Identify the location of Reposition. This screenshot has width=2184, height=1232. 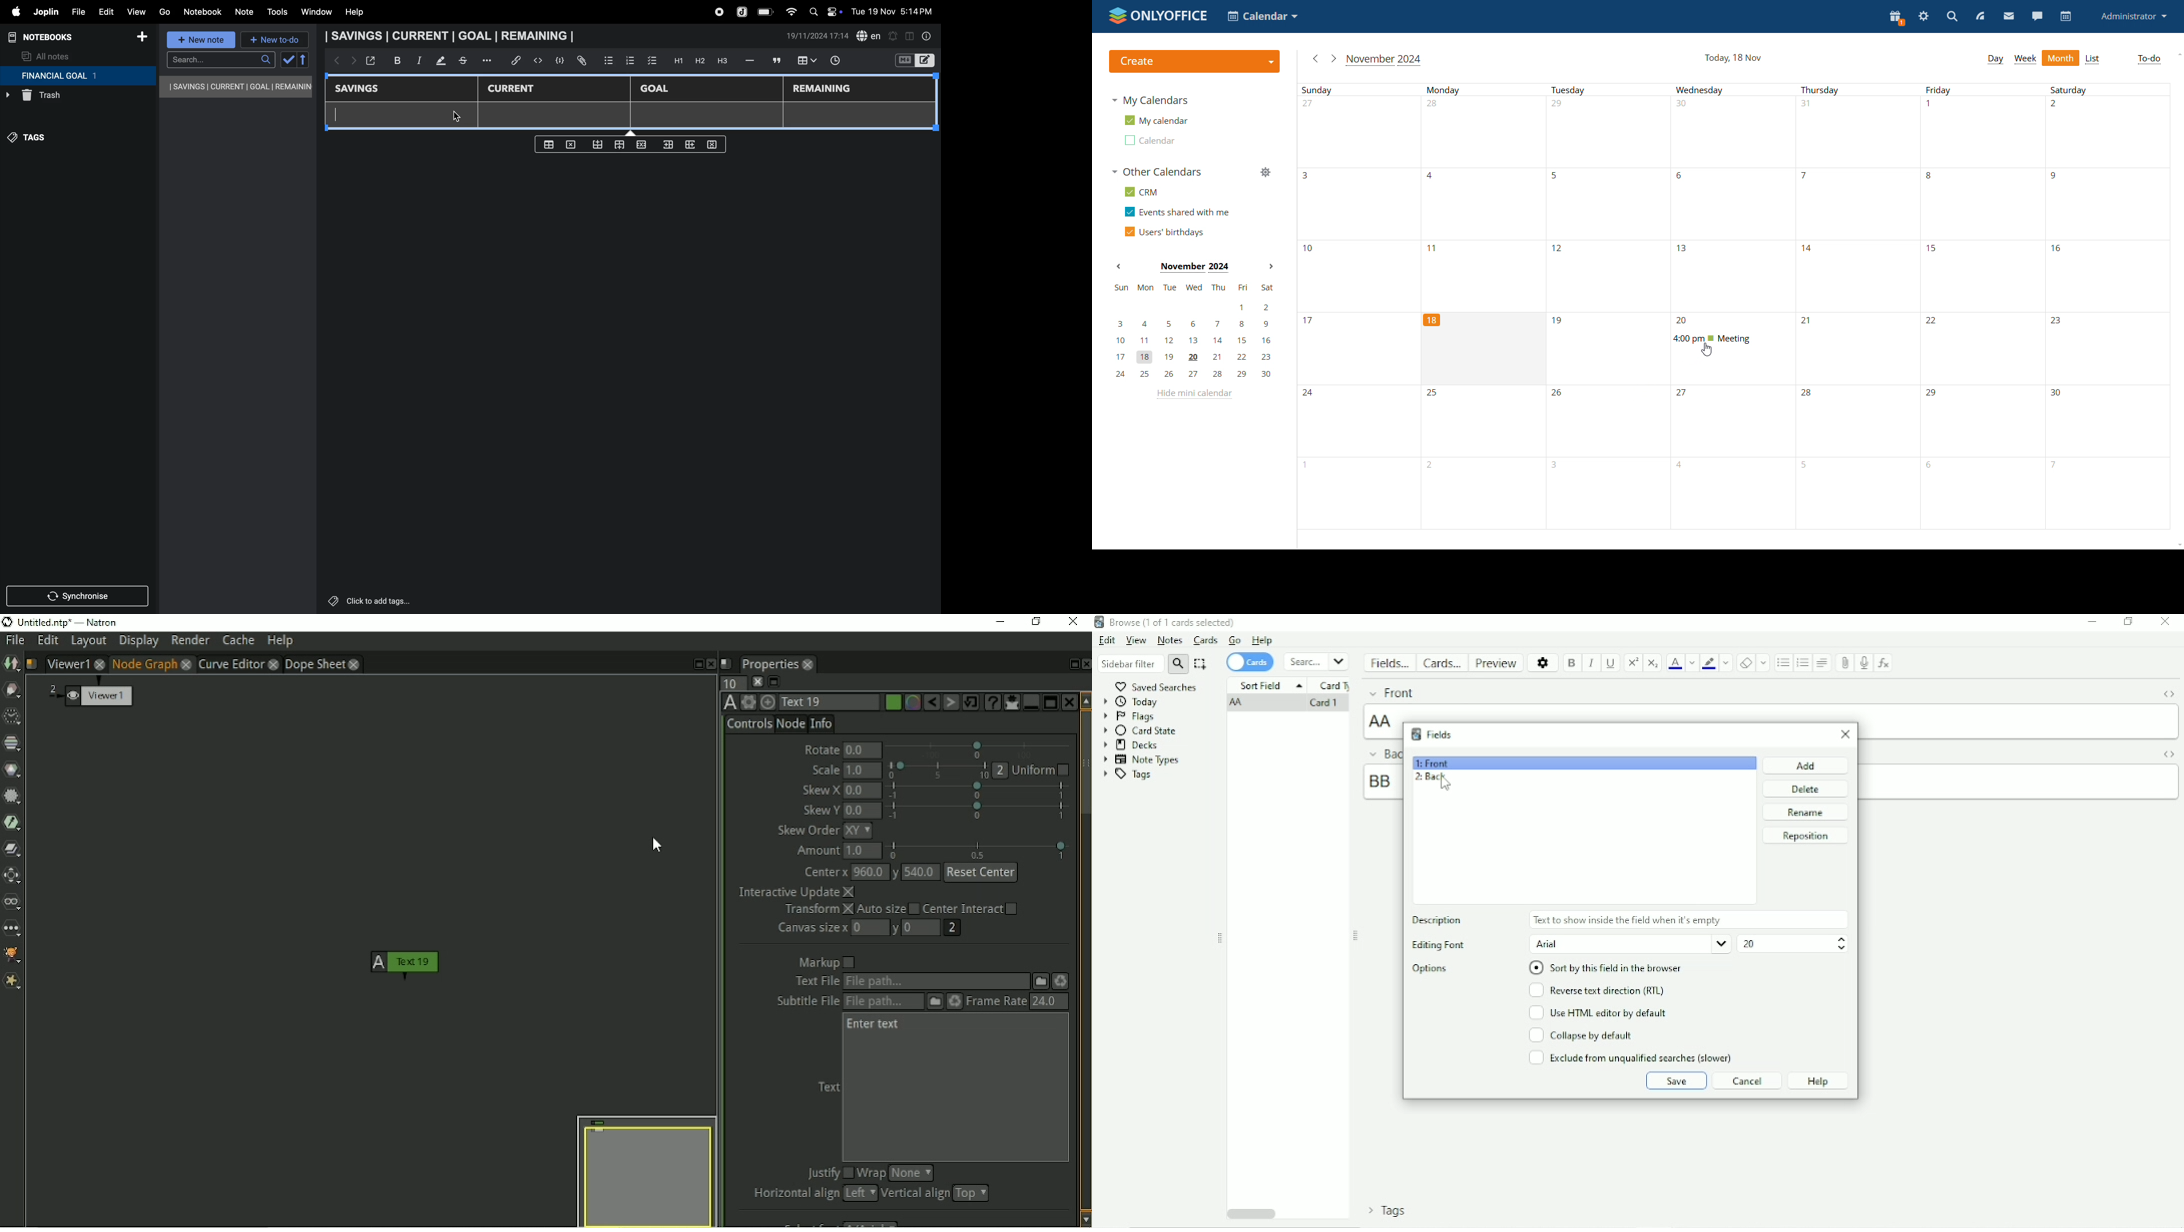
(1805, 836).